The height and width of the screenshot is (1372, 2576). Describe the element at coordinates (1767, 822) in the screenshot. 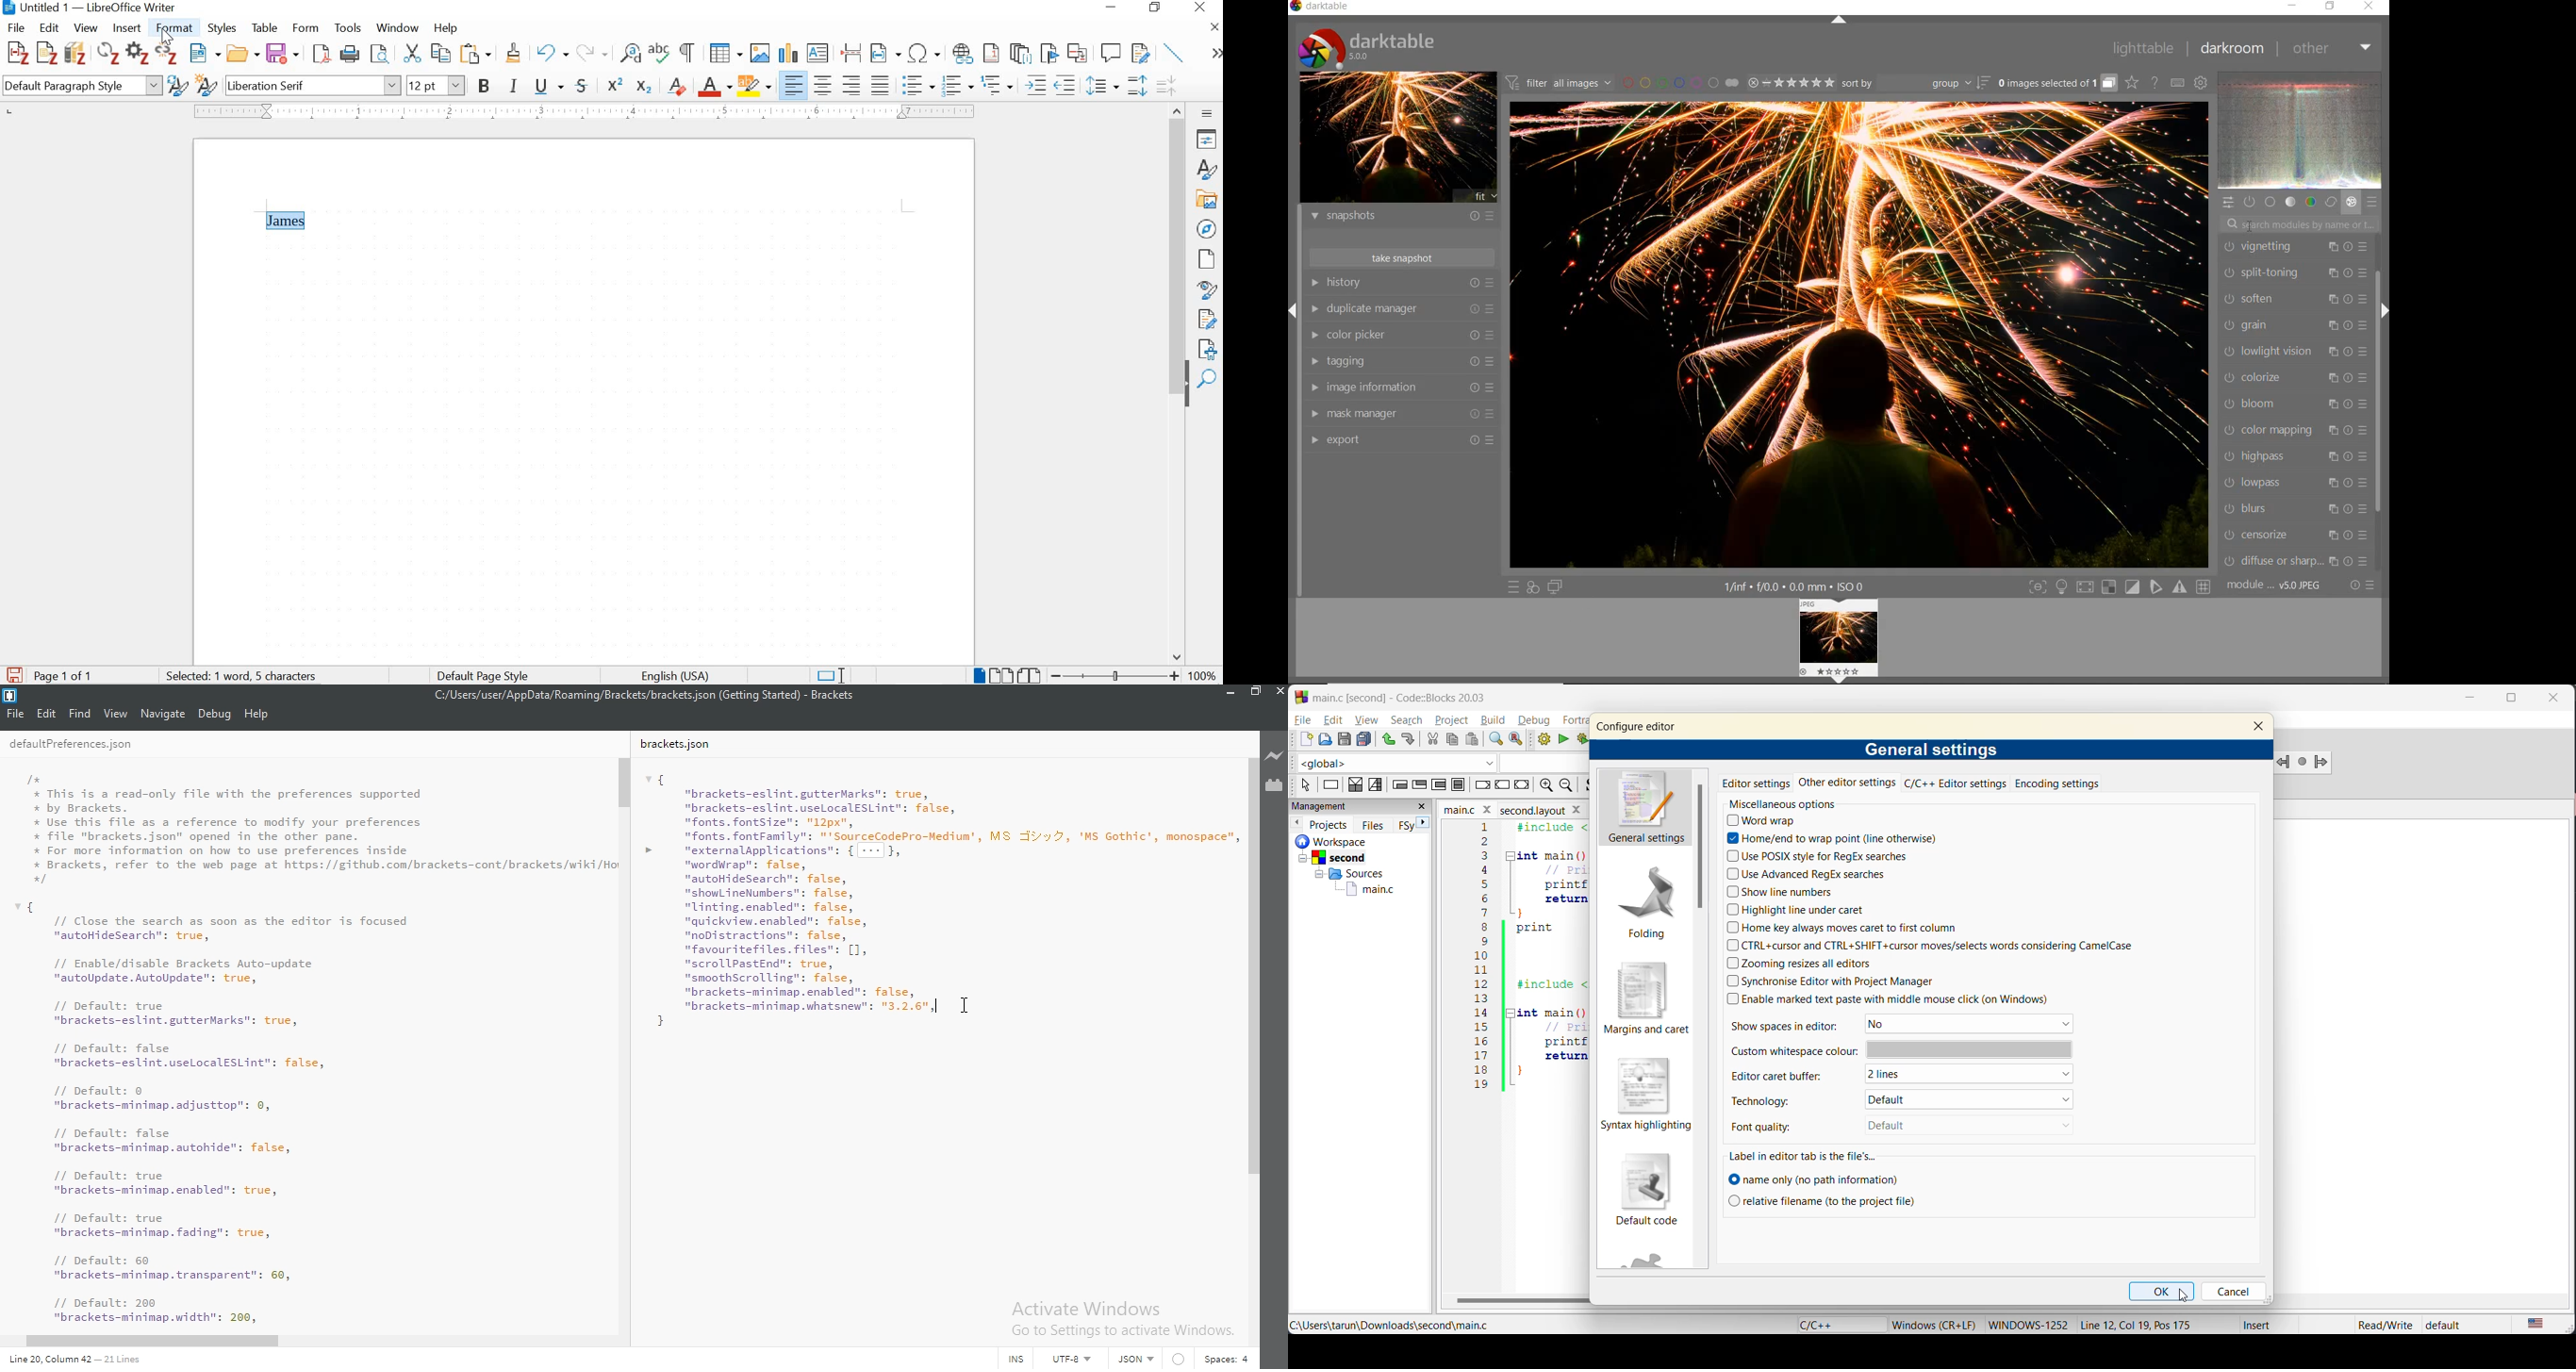

I see `word wrap` at that location.